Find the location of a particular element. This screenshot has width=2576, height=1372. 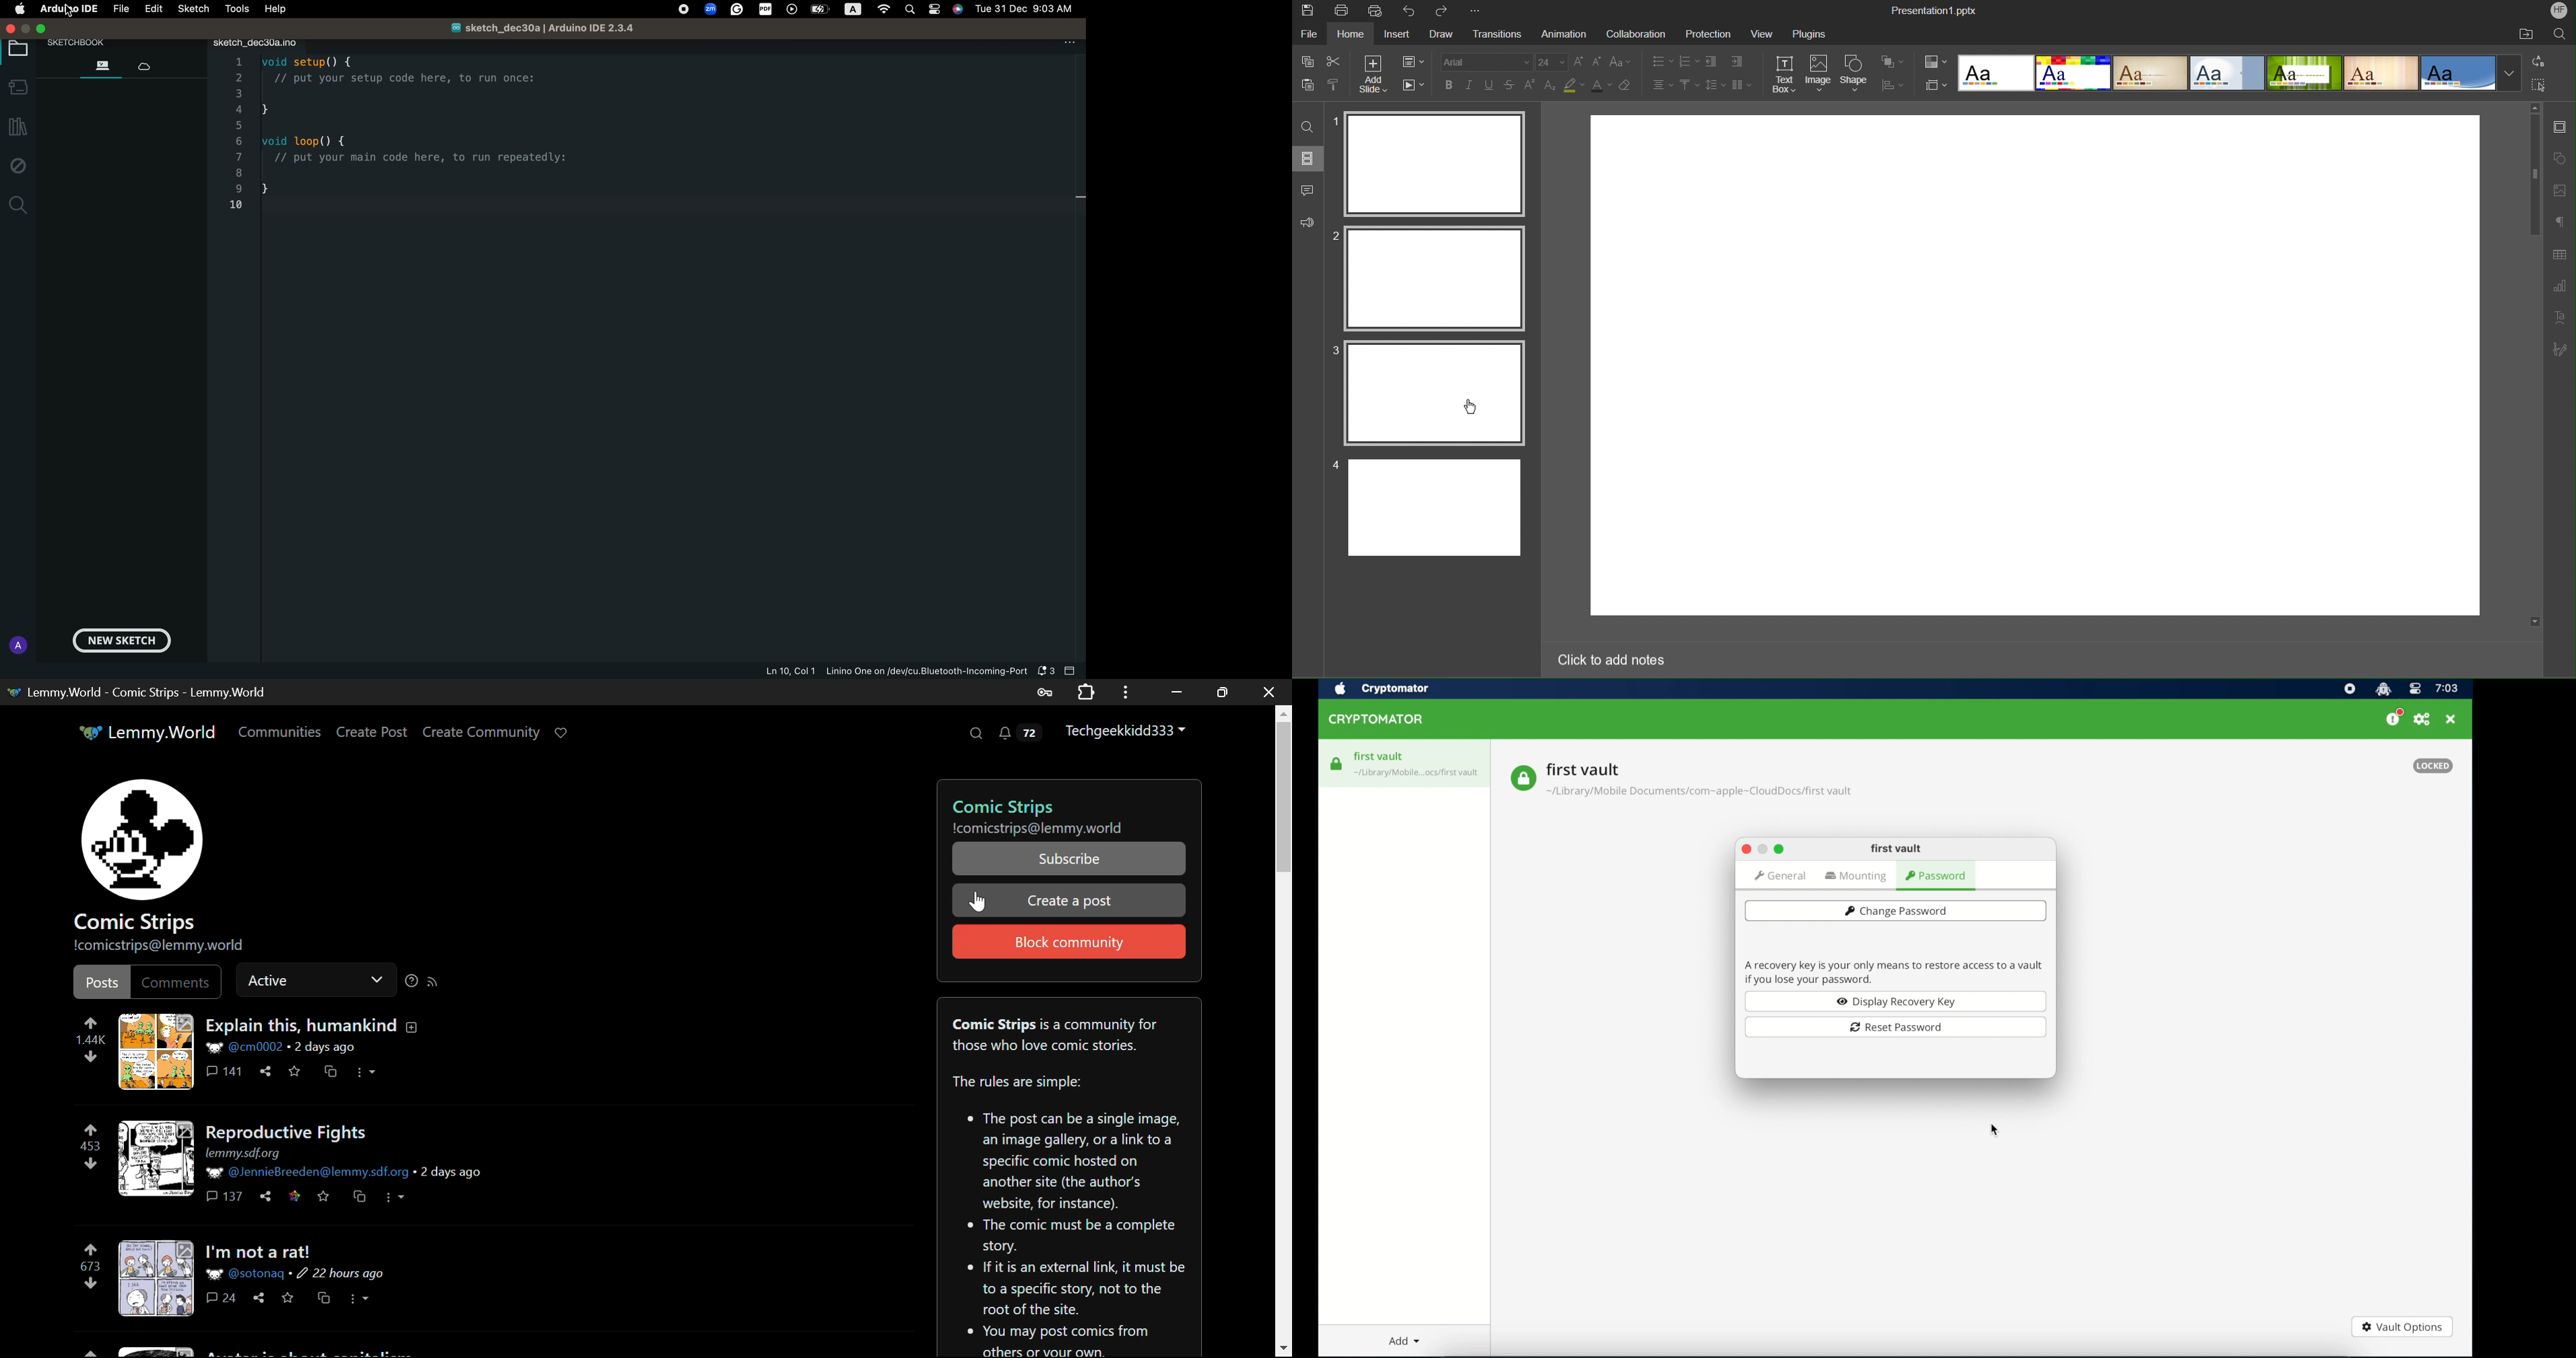

Search is located at coordinates (1307, 125).